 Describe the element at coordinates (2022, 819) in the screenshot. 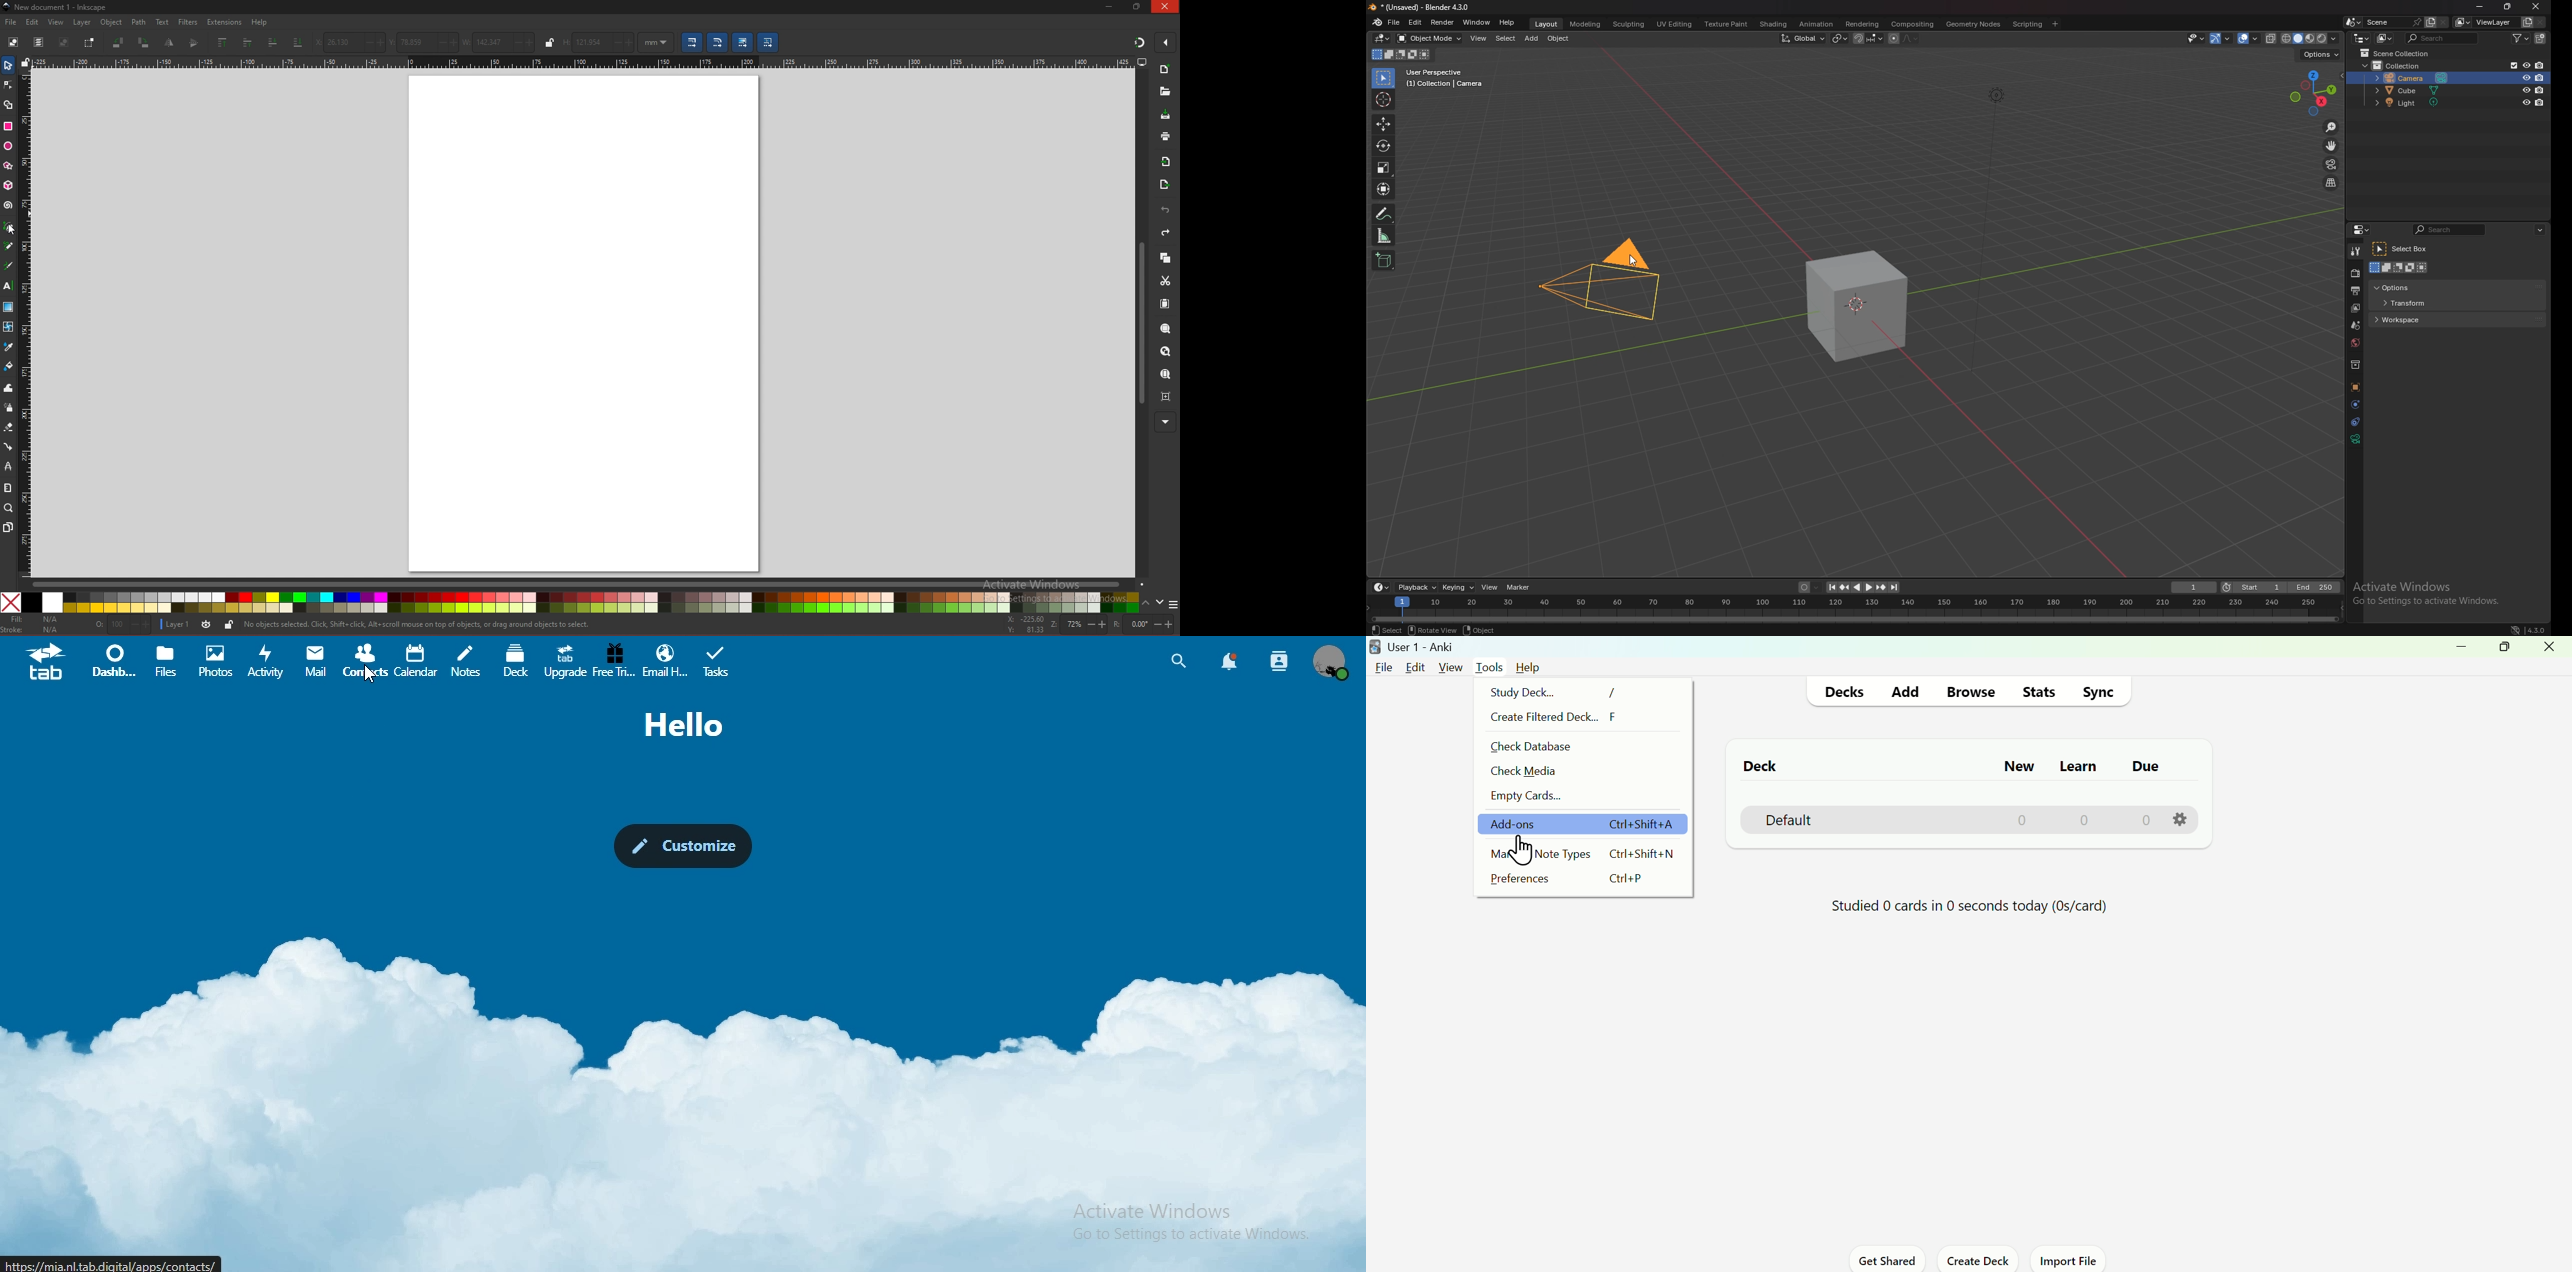

I see `0` at that location.